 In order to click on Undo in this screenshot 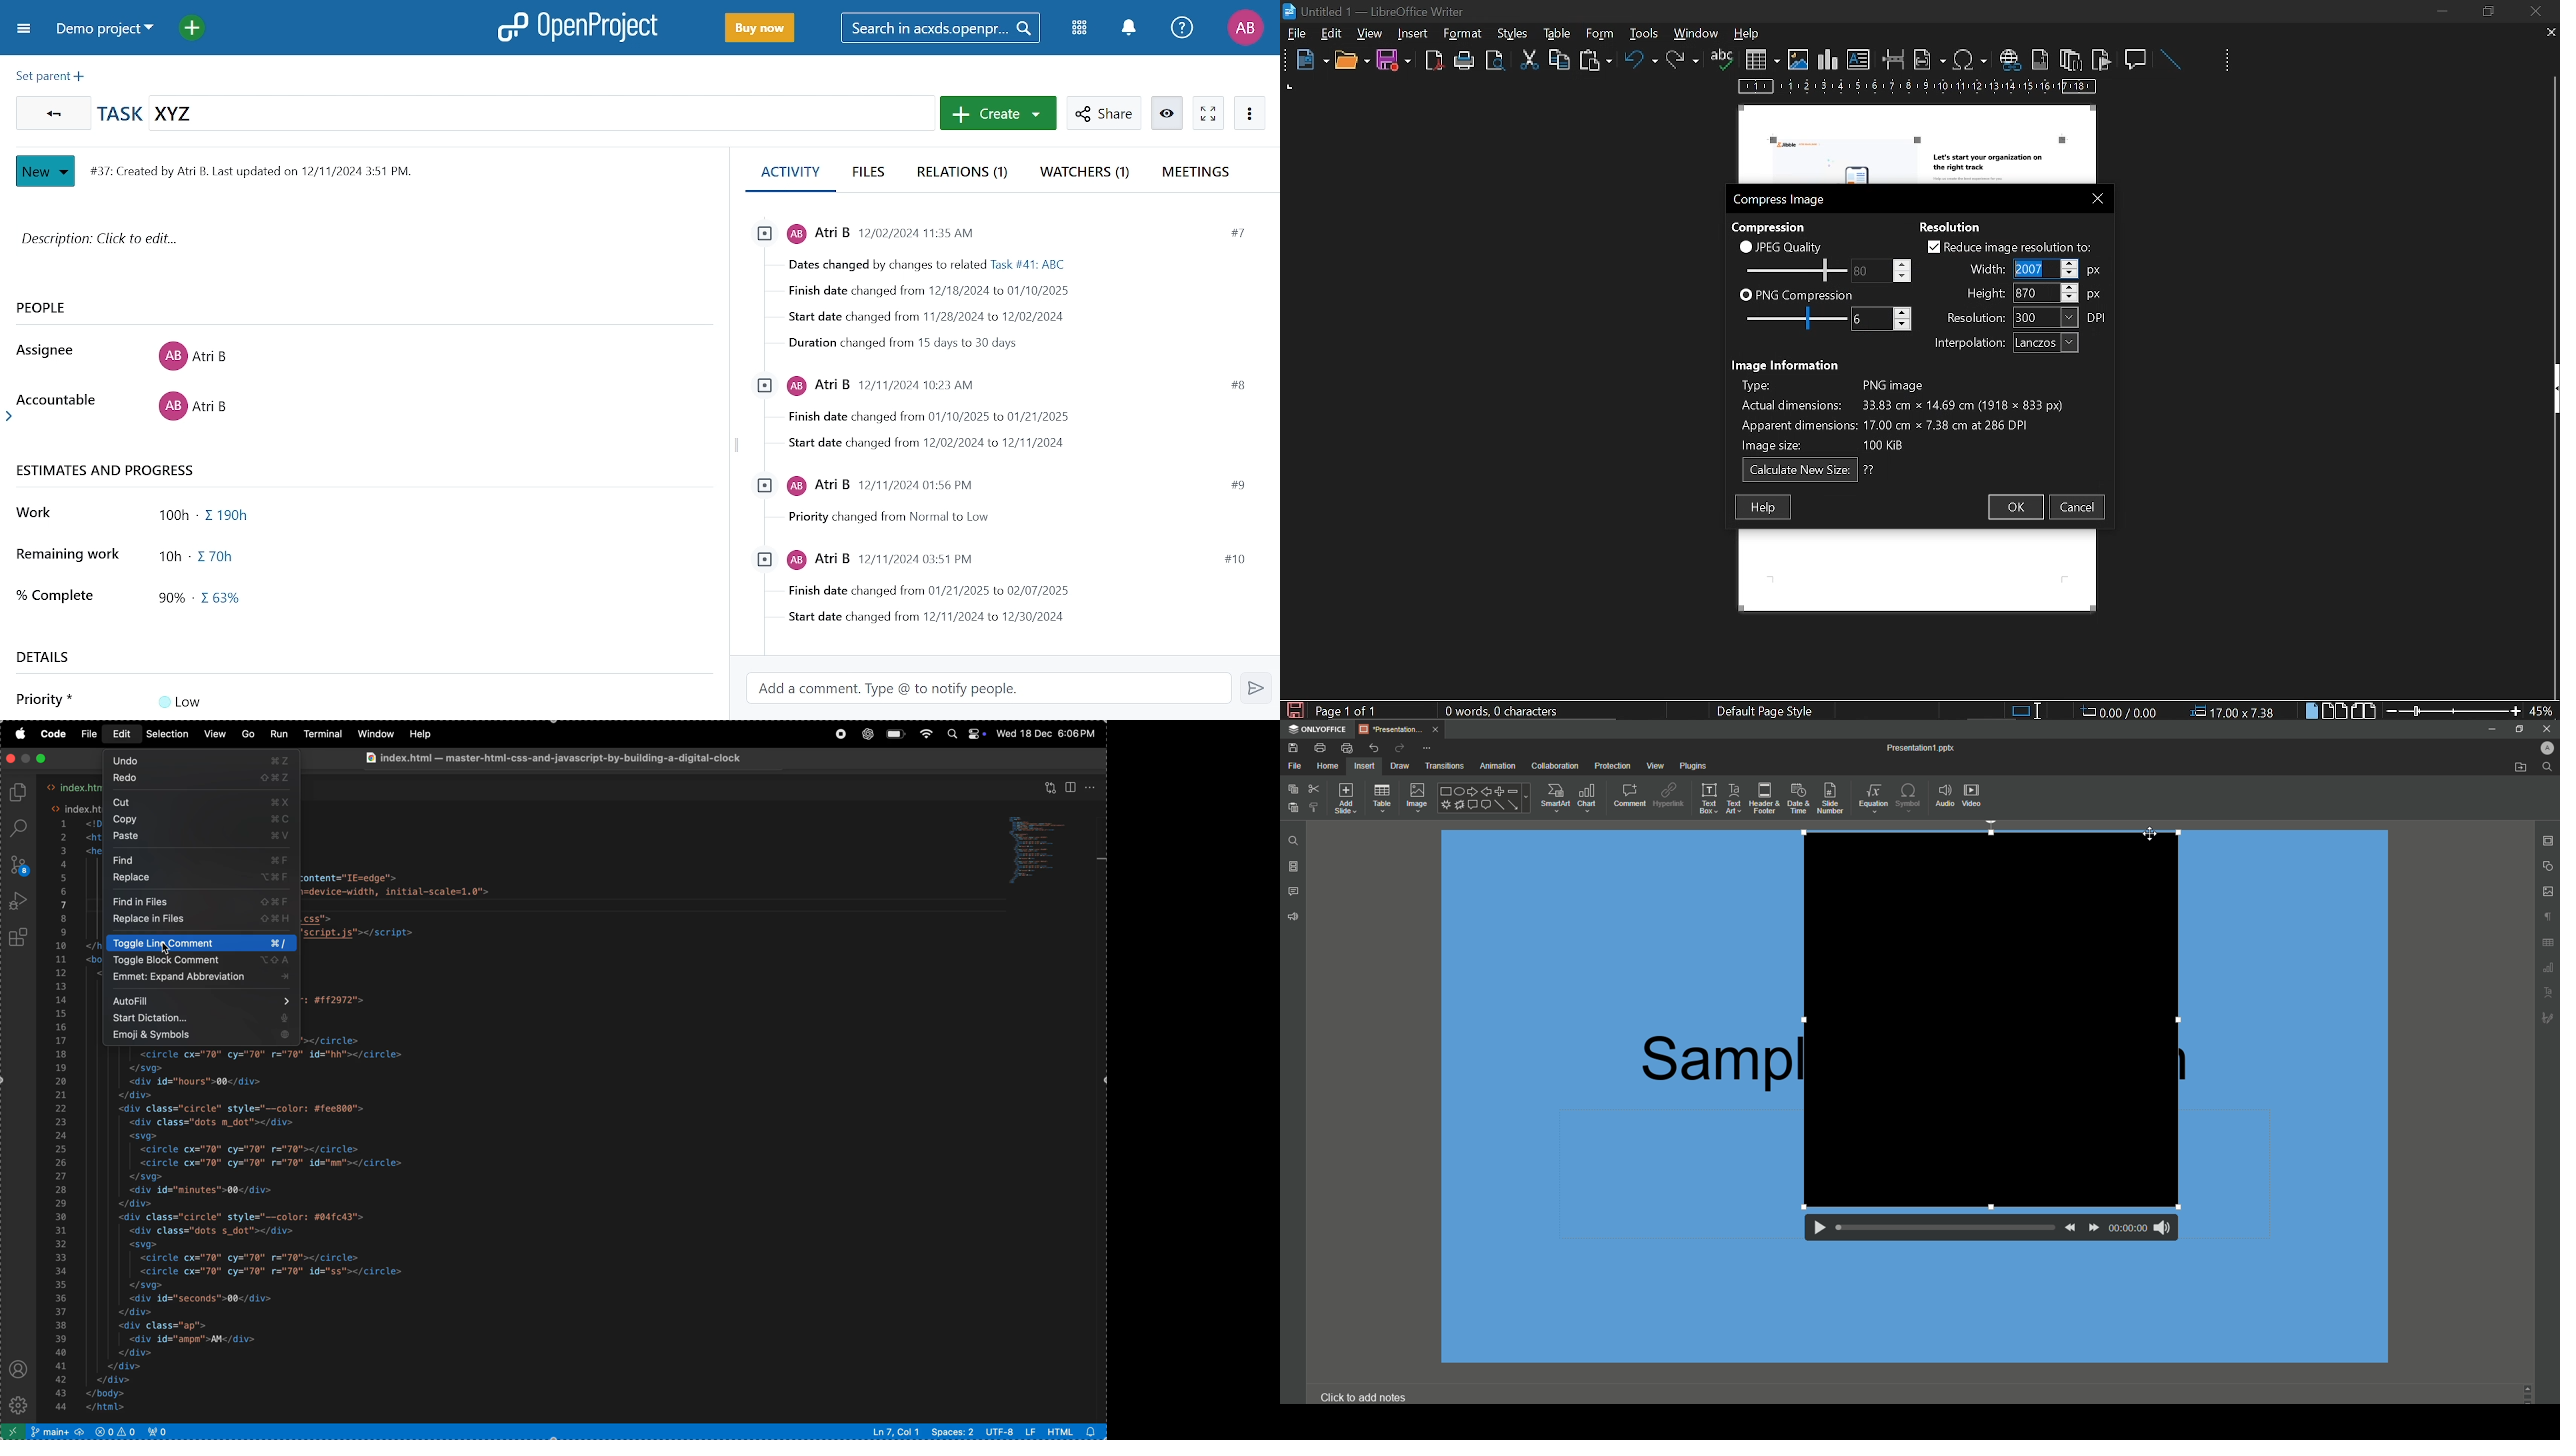, I will do `click(1373, 746)`.